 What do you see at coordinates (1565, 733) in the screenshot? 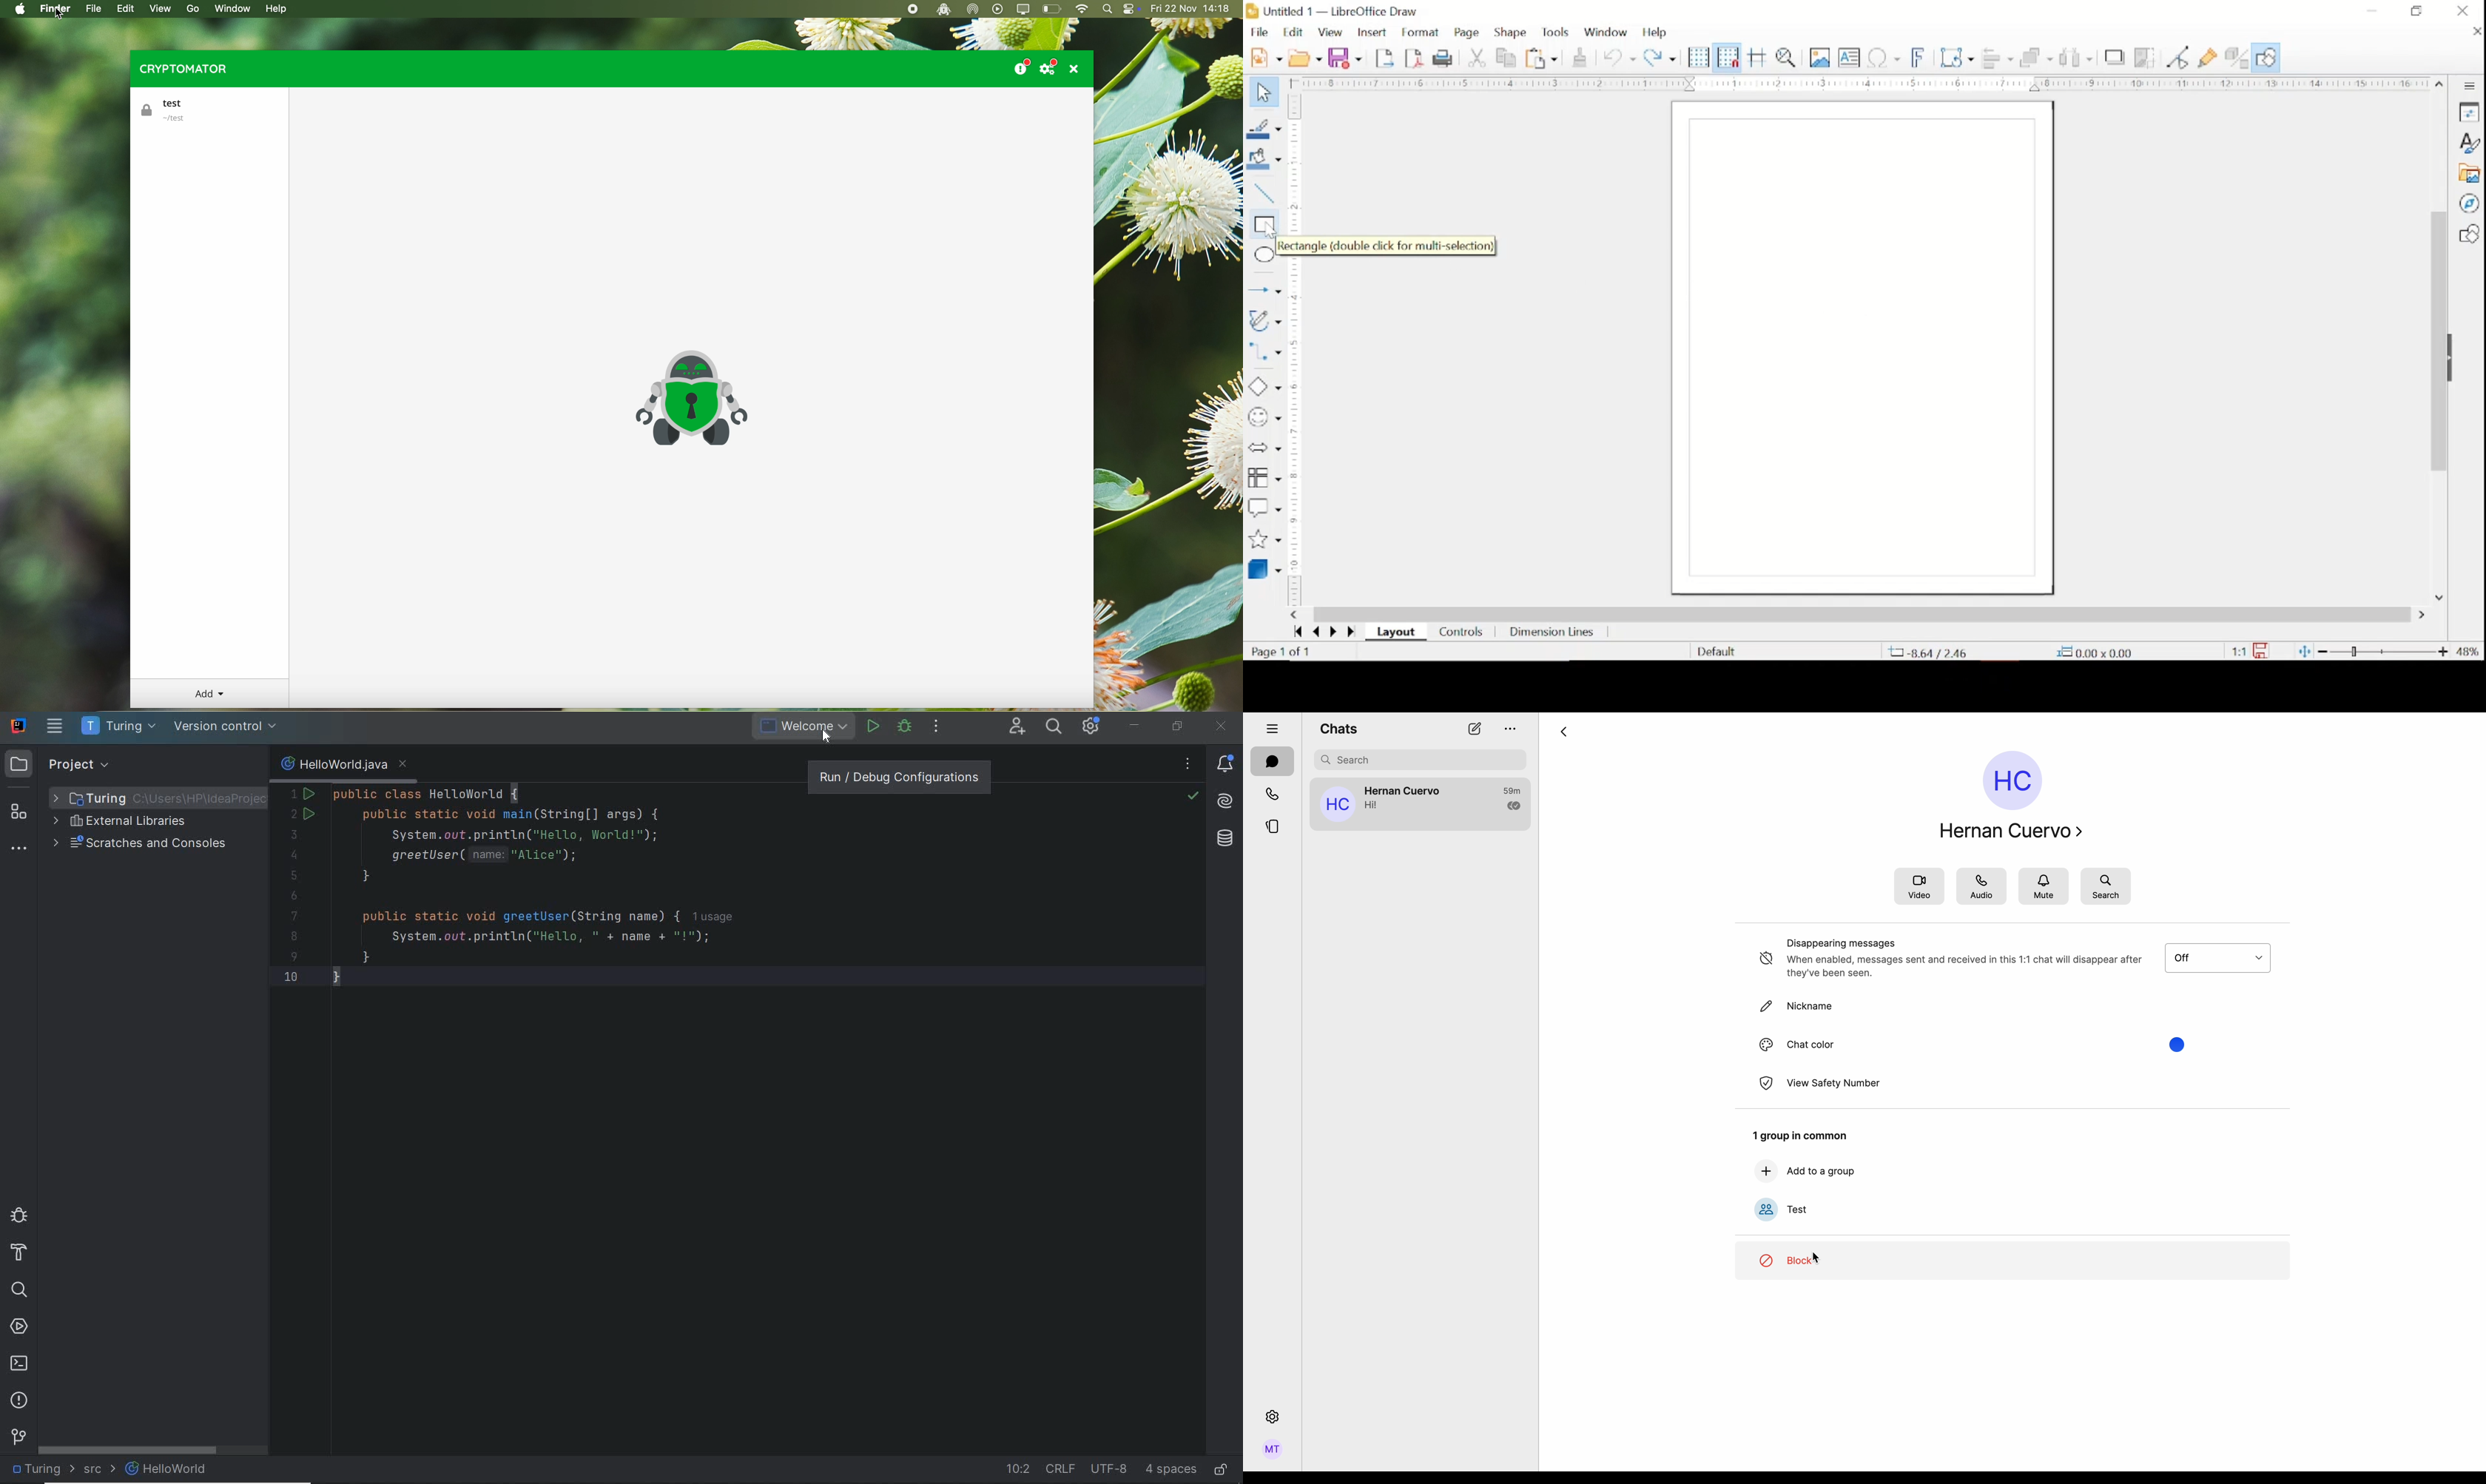
I see `arrow` at bounding box center [1565, 733].